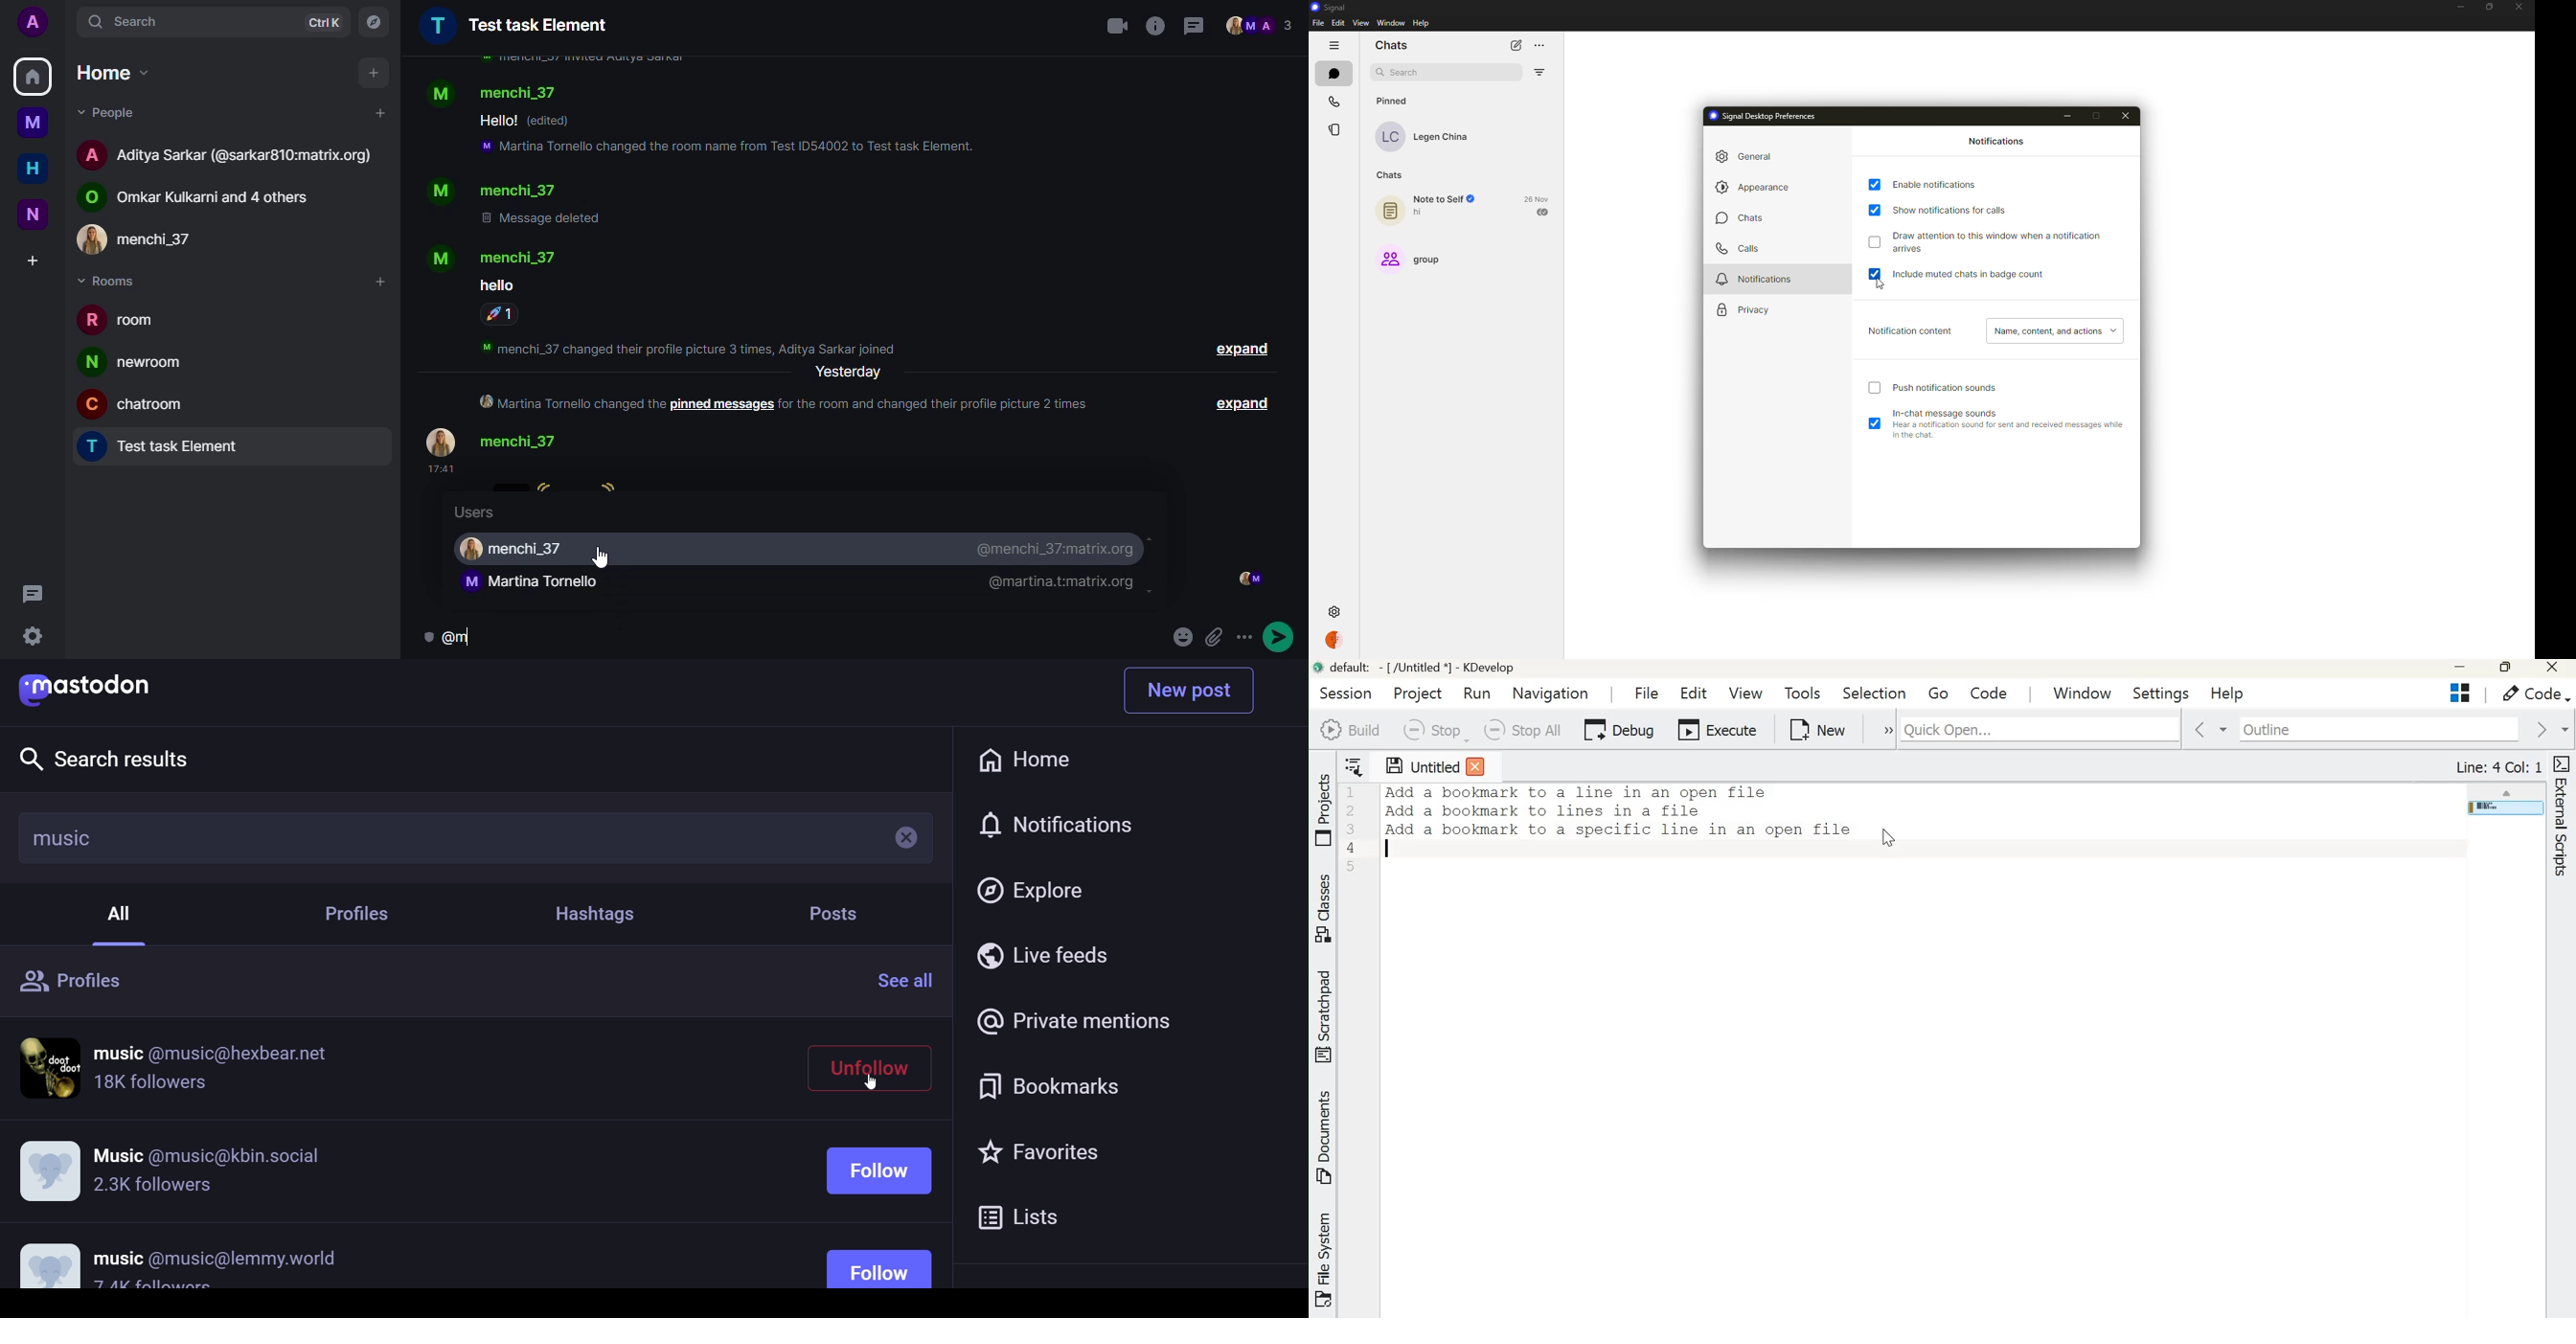 The image size is (2576, 1344). I want to click on newroom, so click(137, 362).